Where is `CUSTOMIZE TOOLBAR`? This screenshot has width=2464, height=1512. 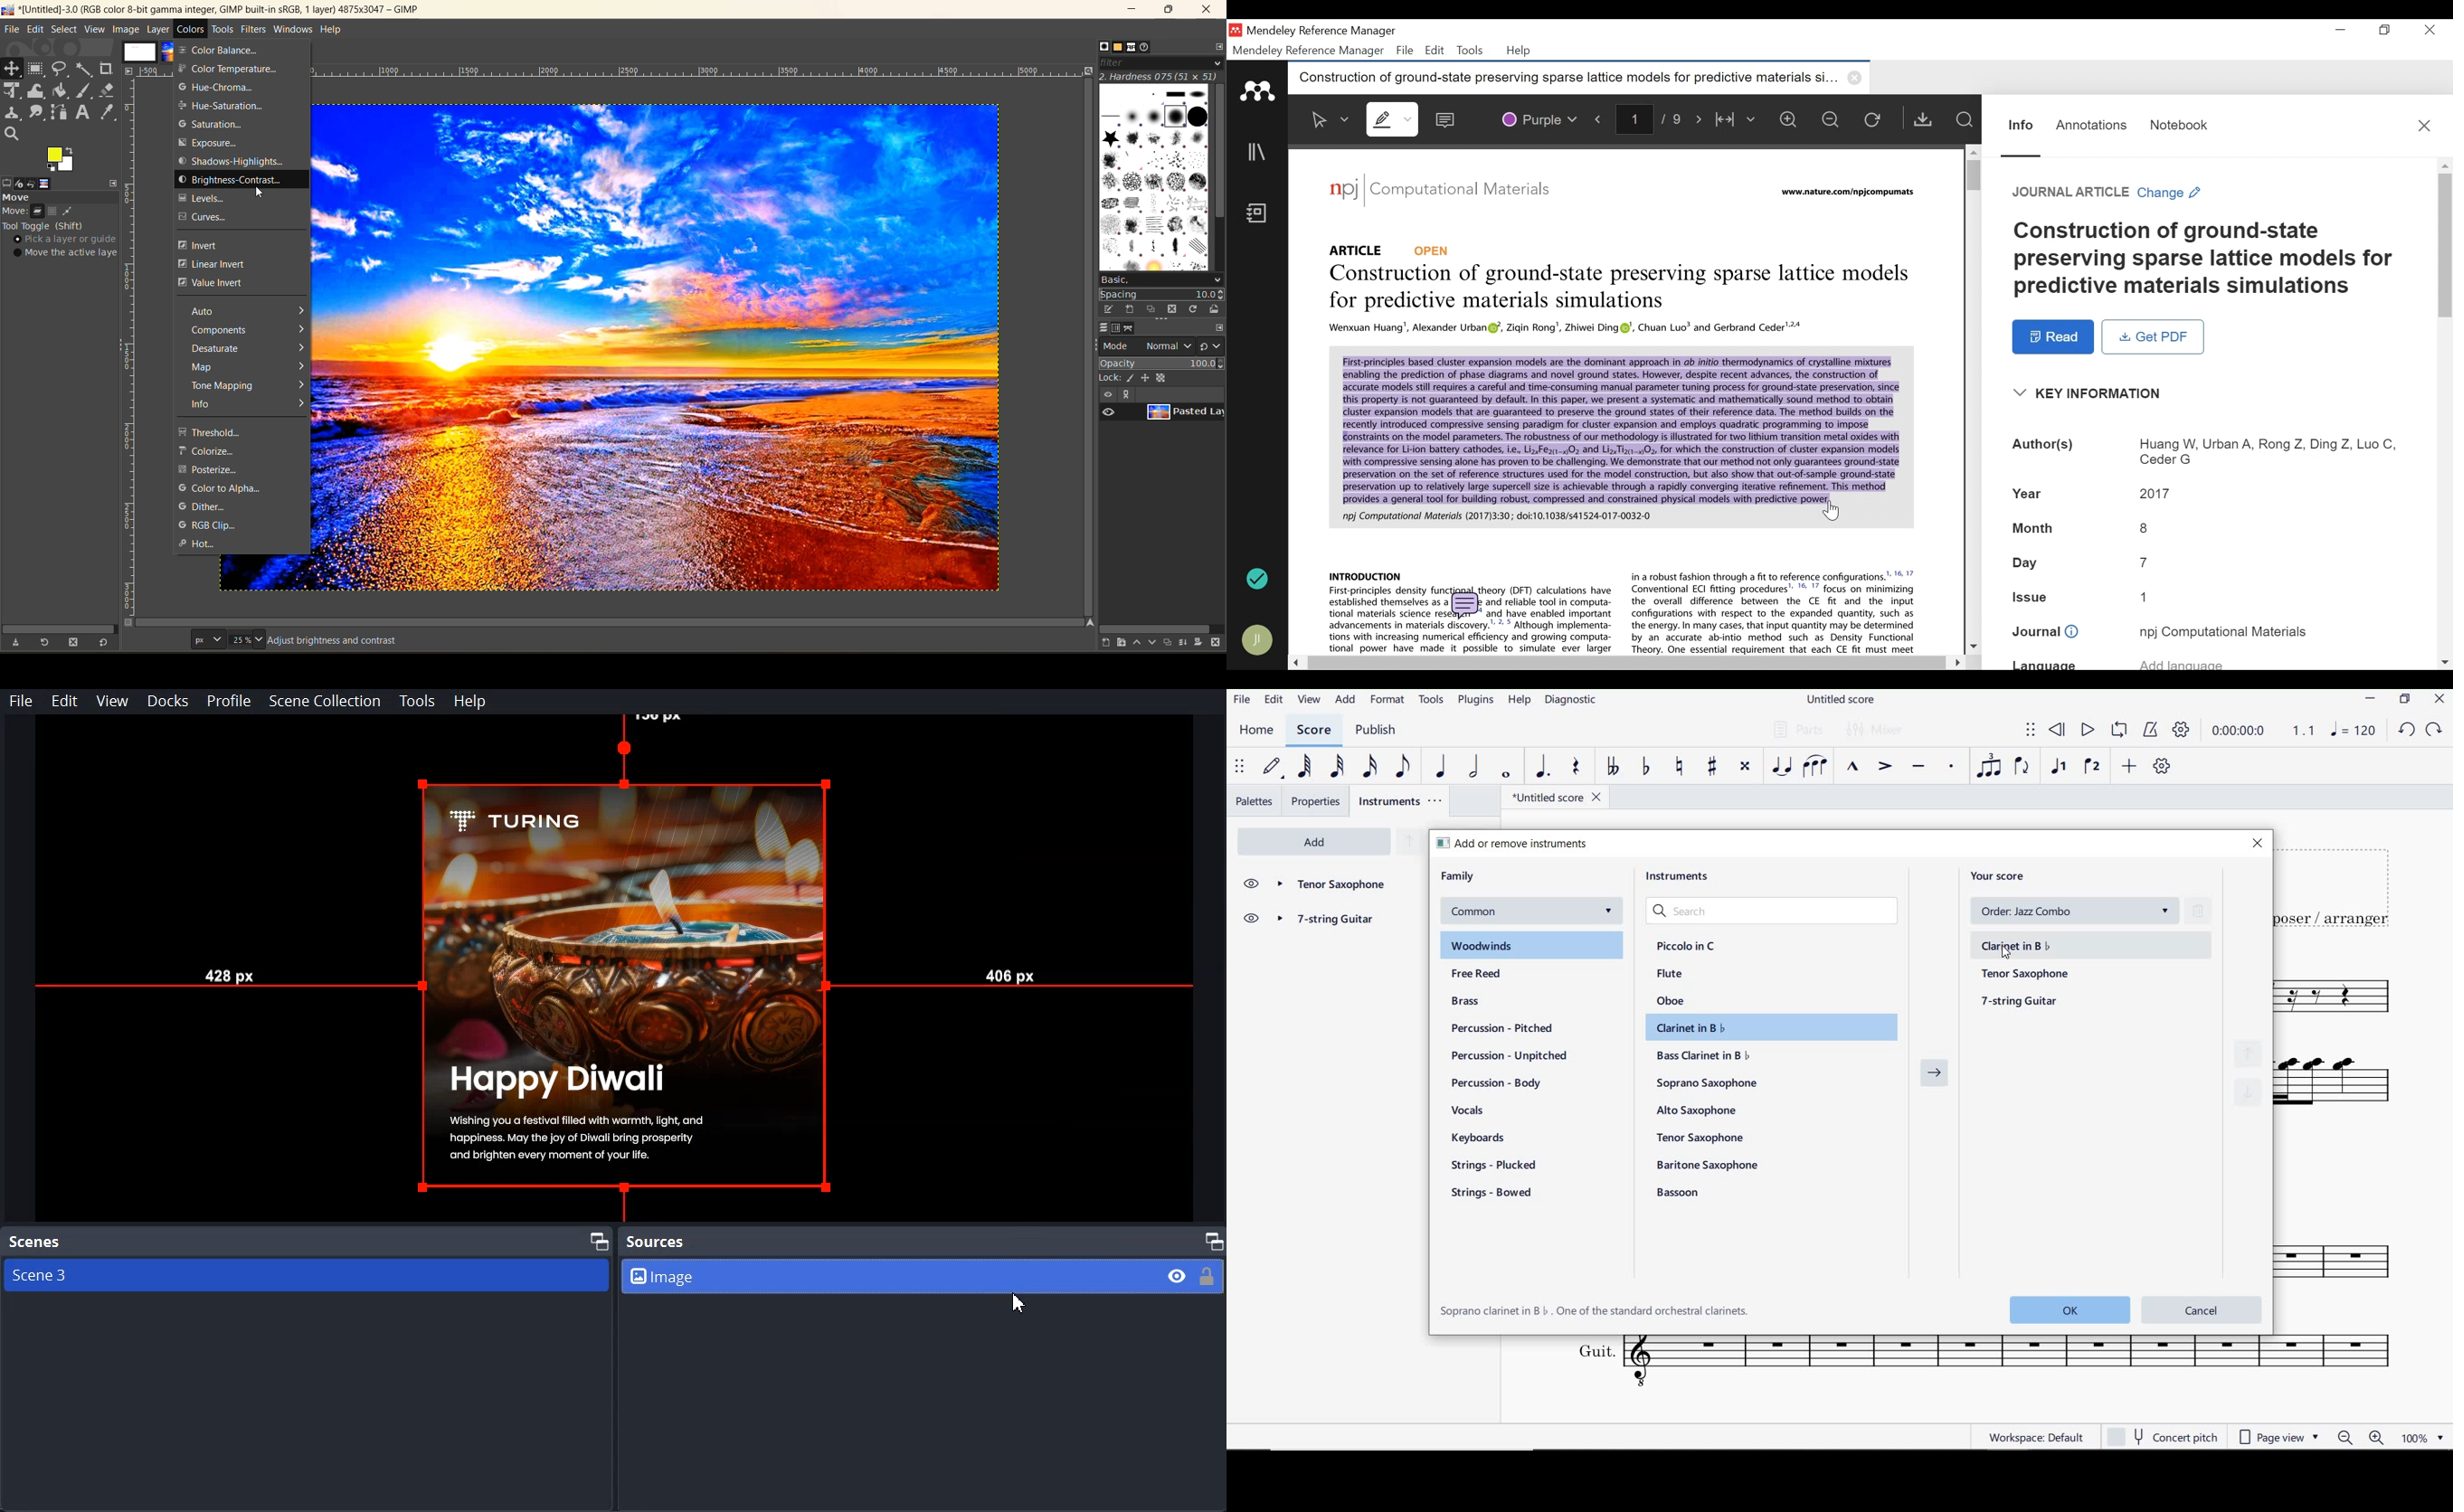
CUSTOMIZE TOOLBAR is located at coordinates (2161, 766).